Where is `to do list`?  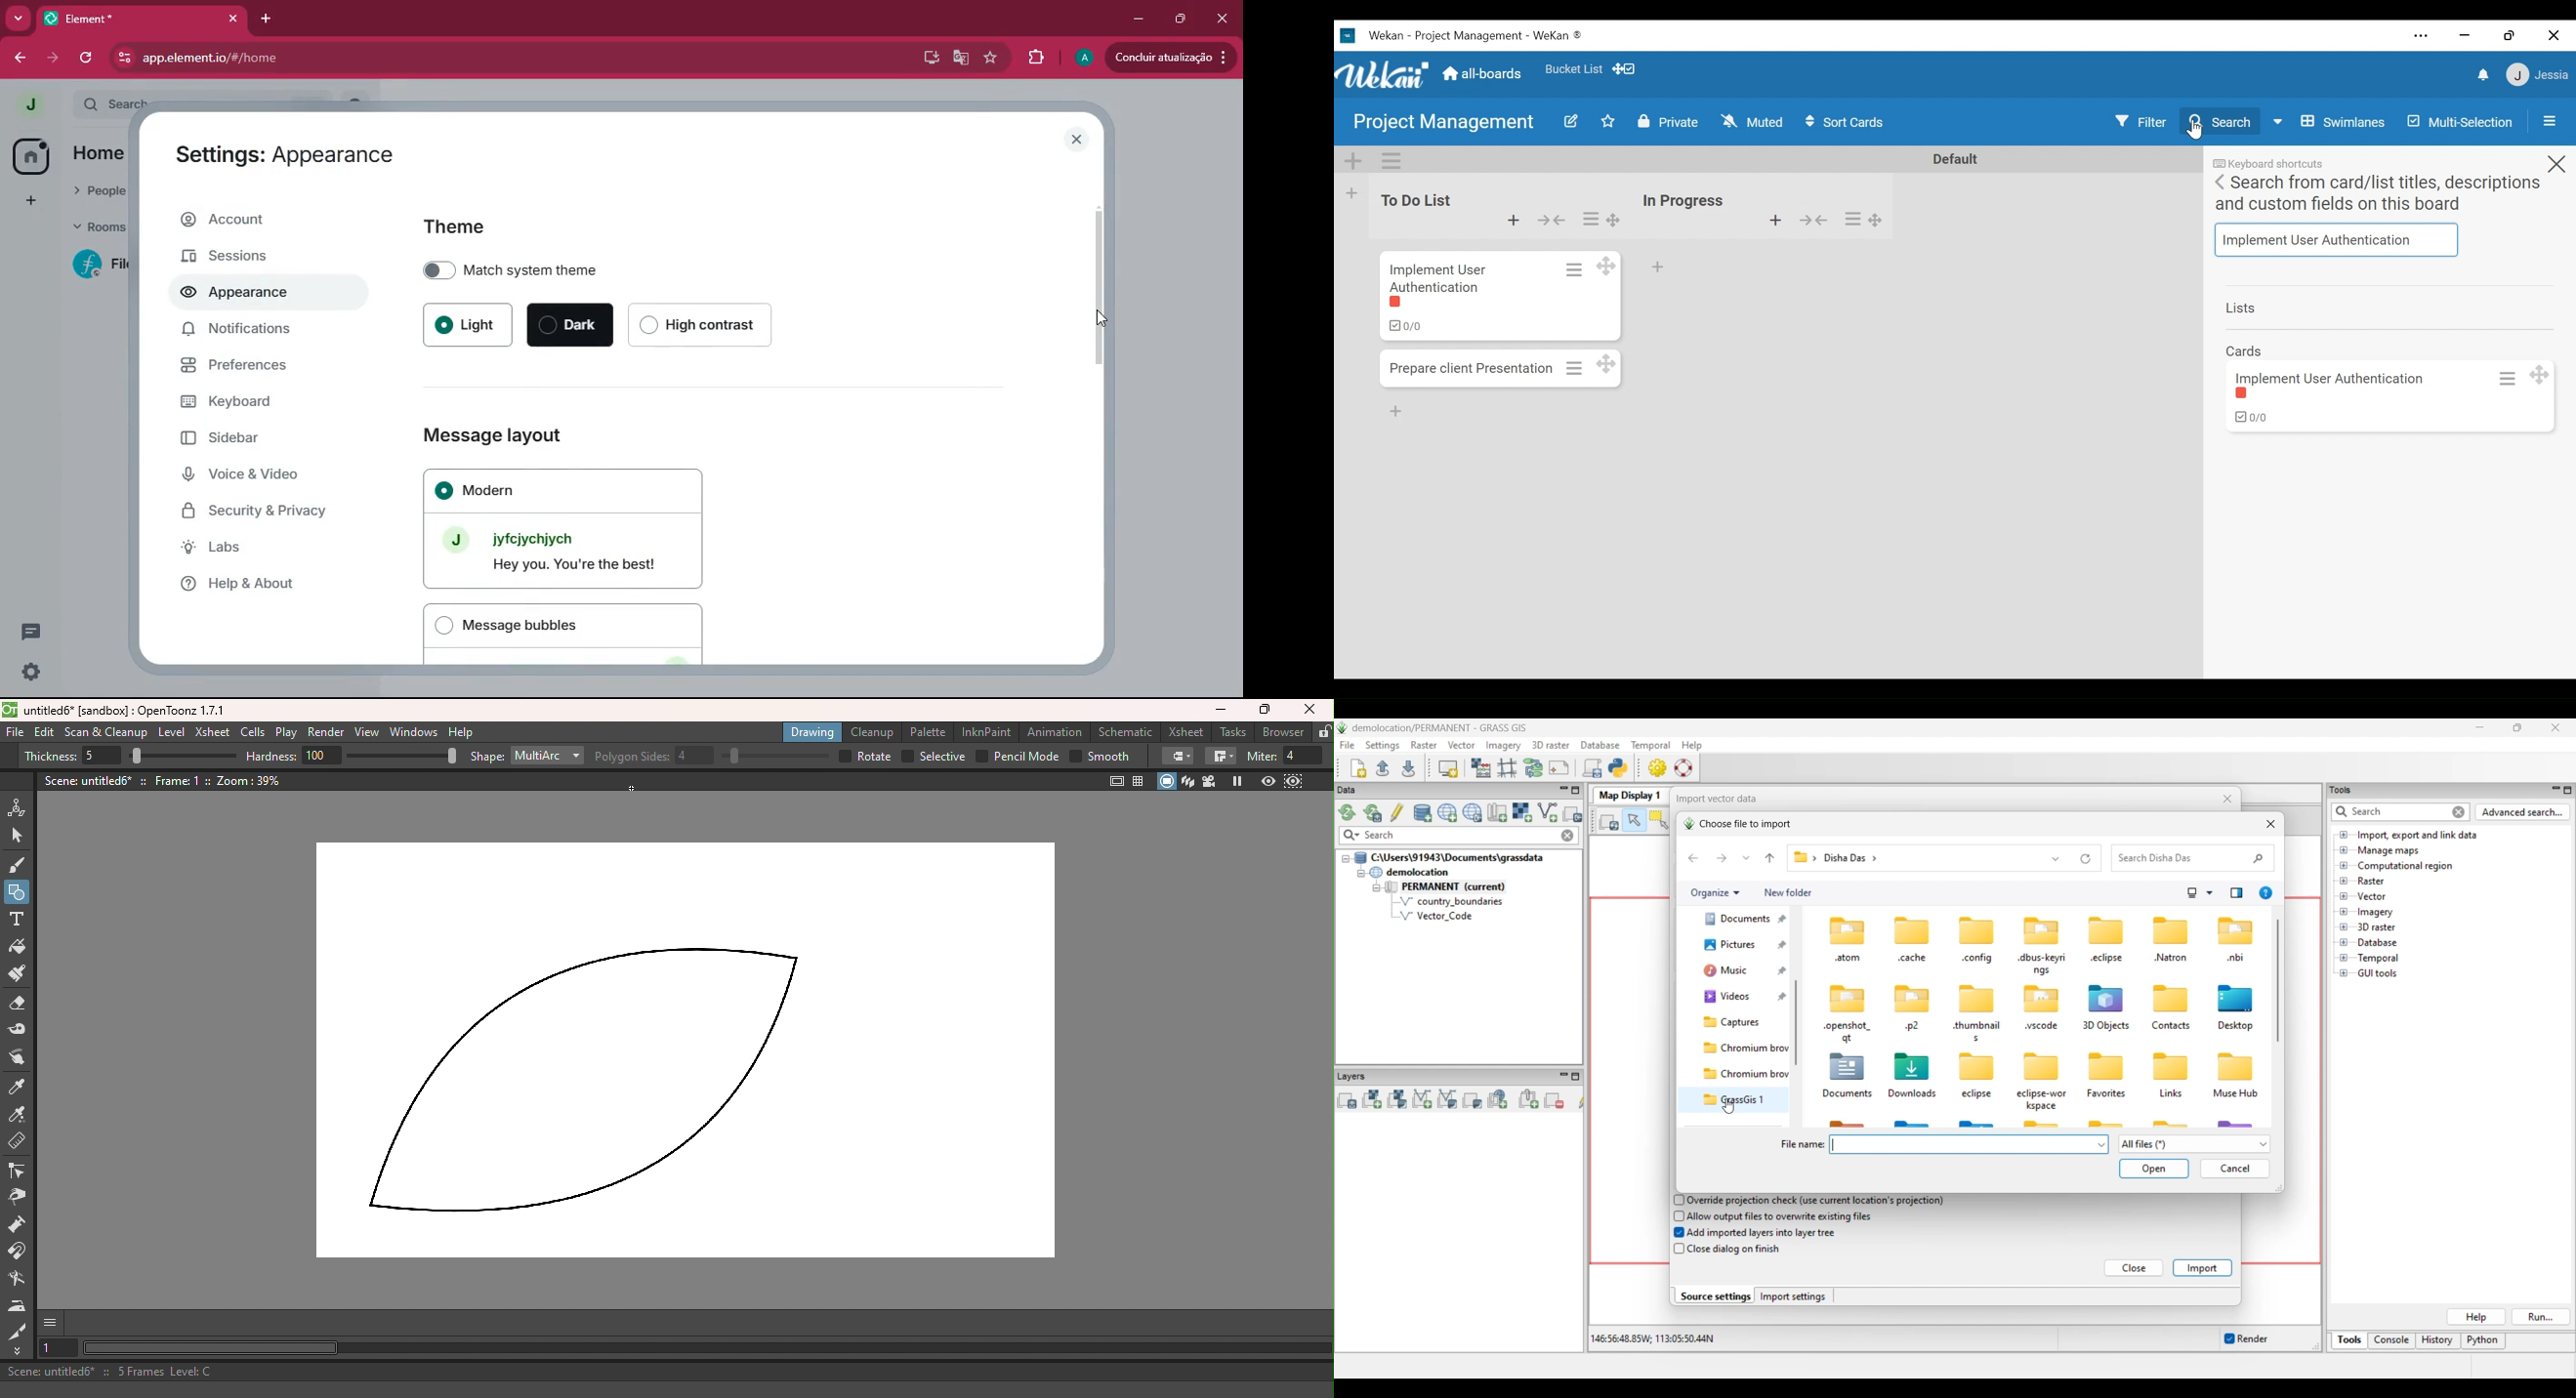
to do list is located at coordinates (1422, 194).